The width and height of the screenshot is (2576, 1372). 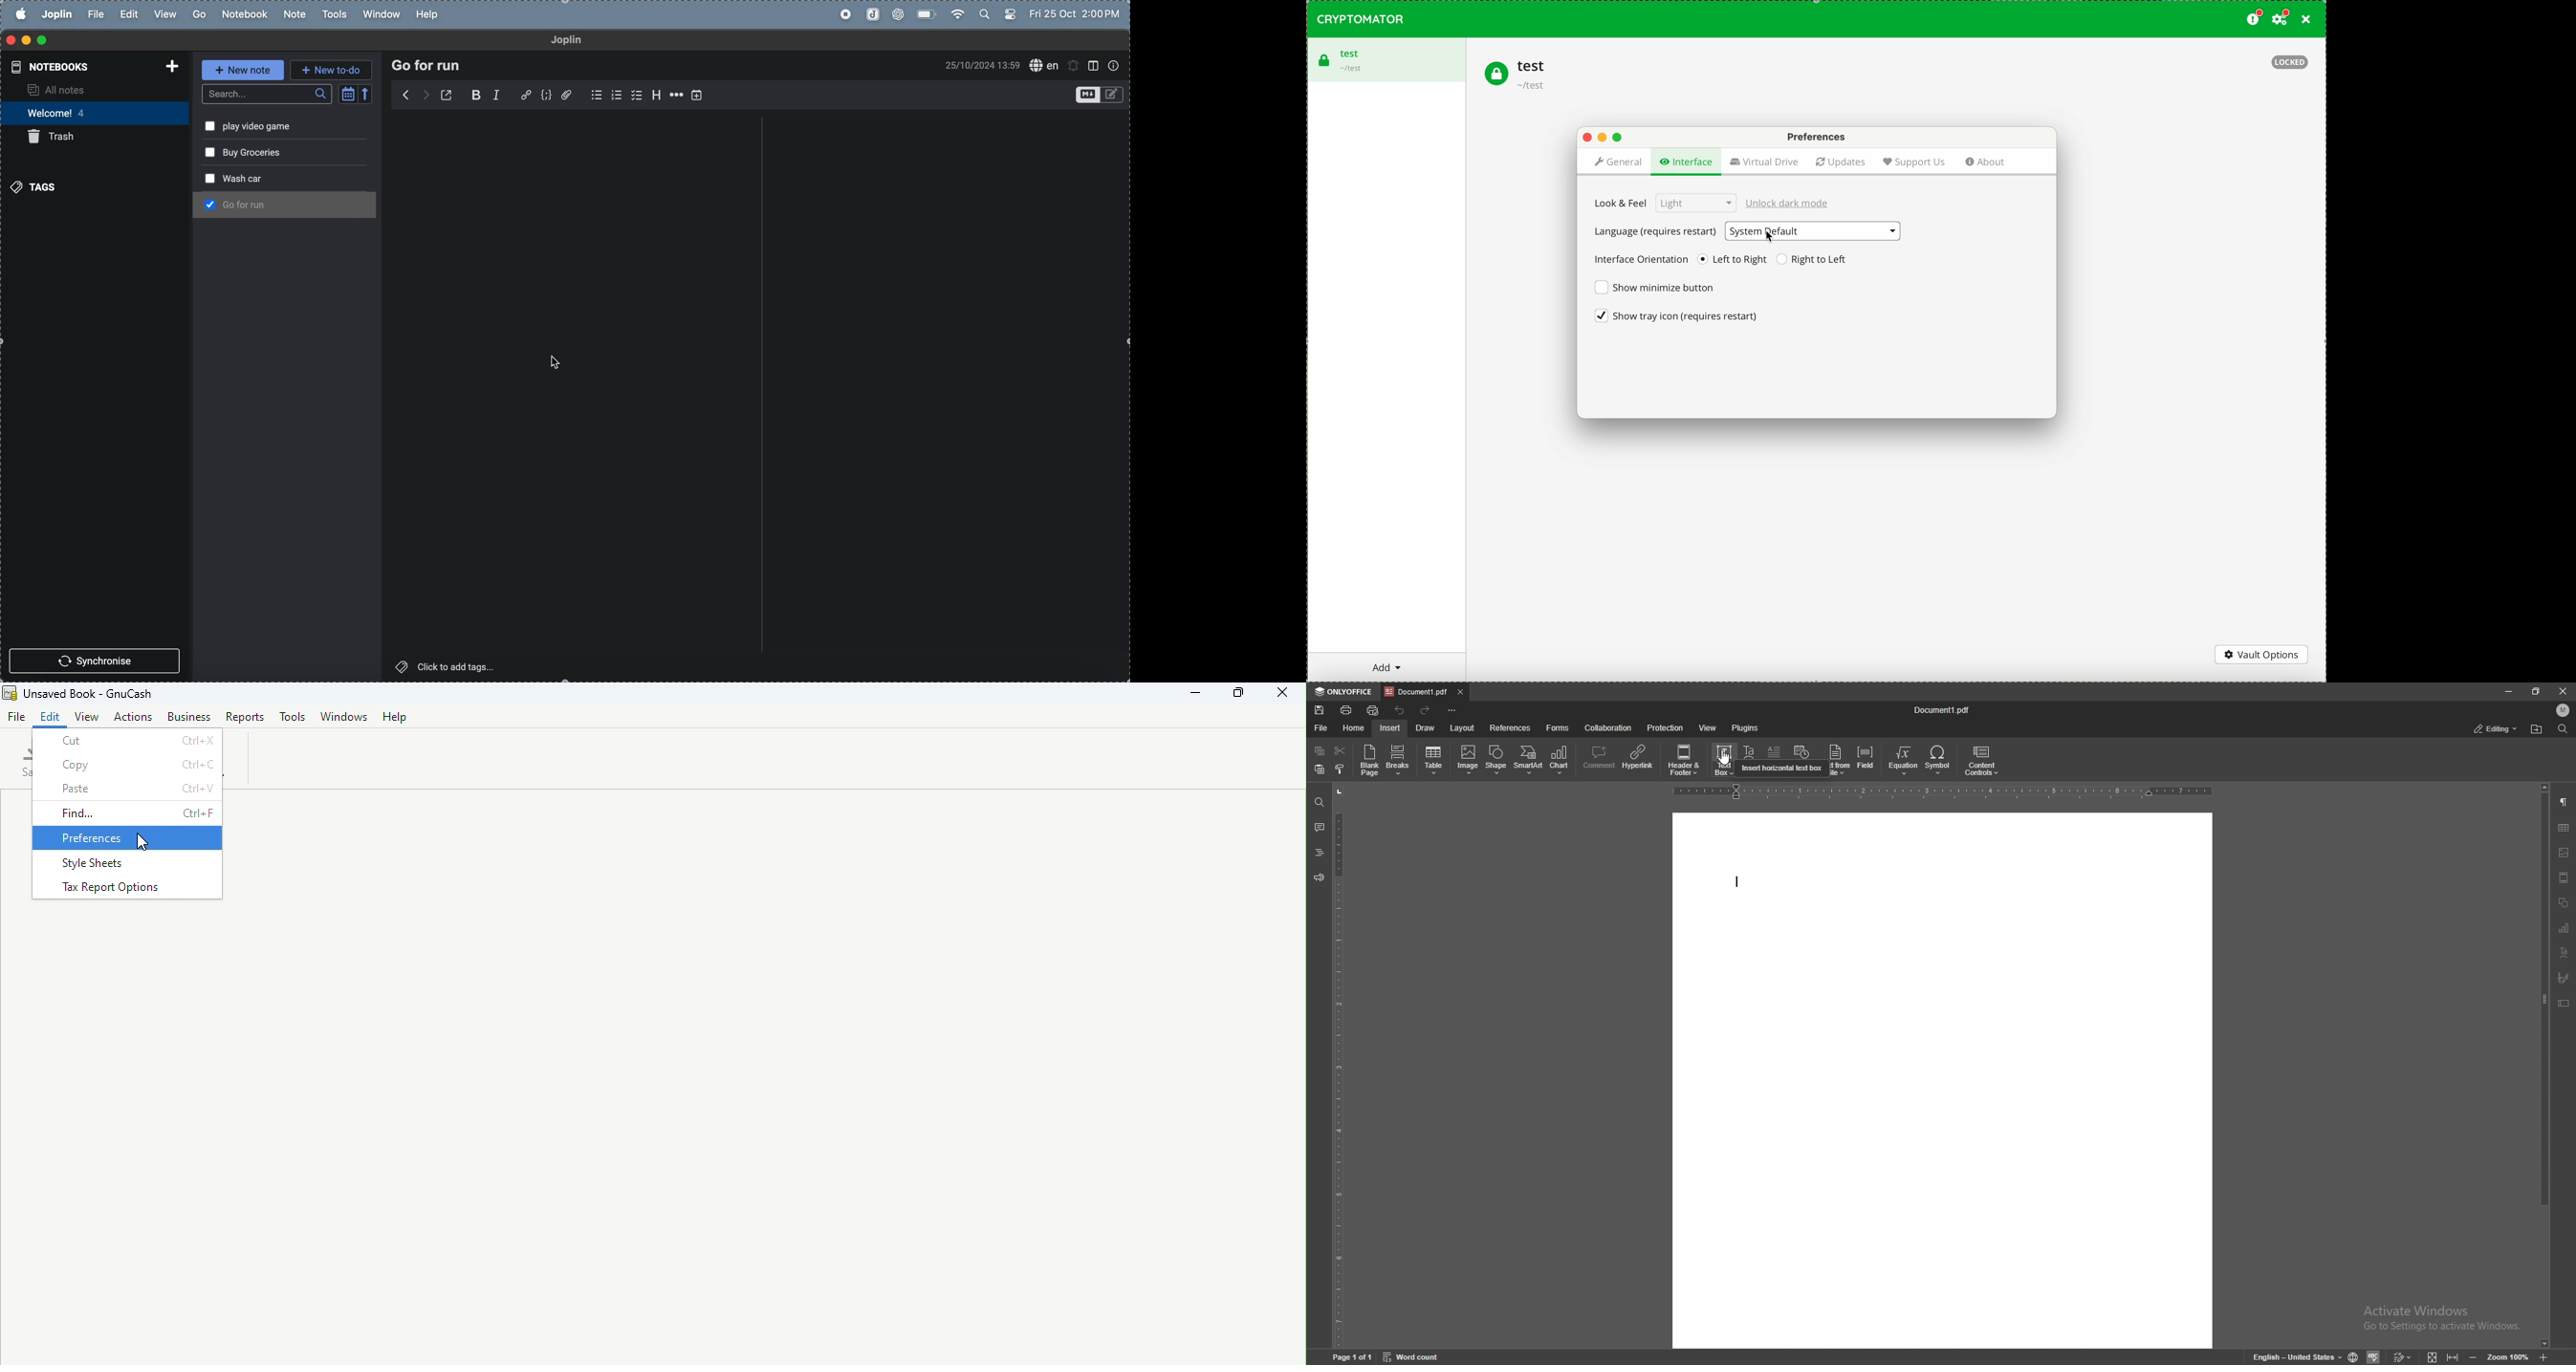 I want to click on Go for run, so click(x=432, y=65).